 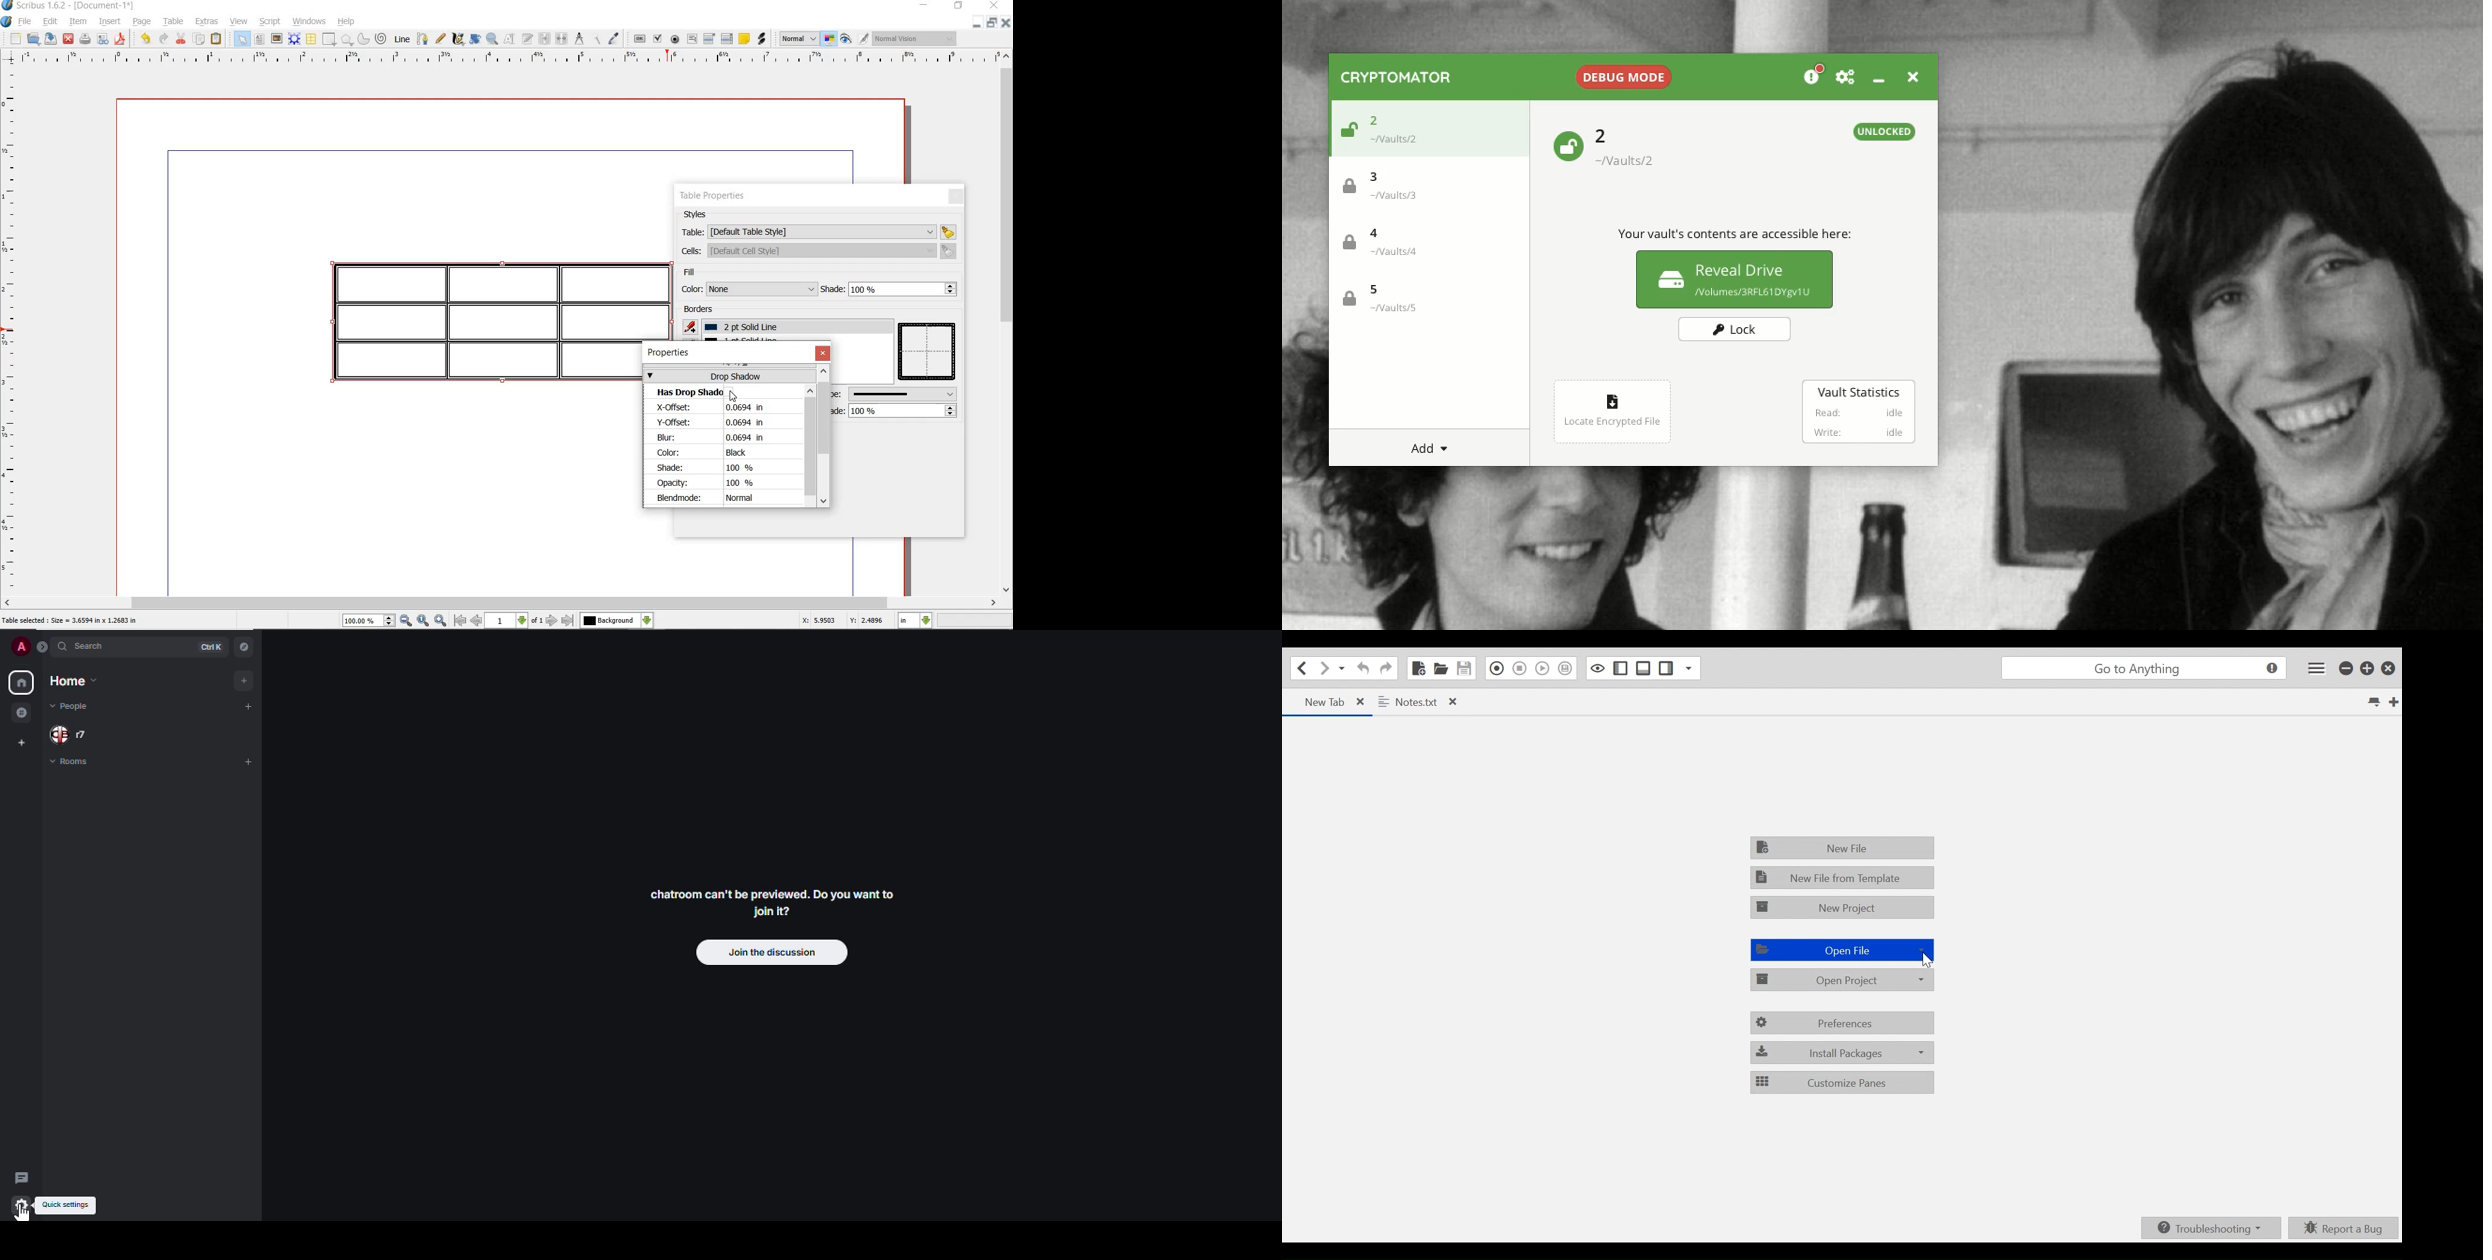 I want to click on Minimize, so click(x=1878, y=80).